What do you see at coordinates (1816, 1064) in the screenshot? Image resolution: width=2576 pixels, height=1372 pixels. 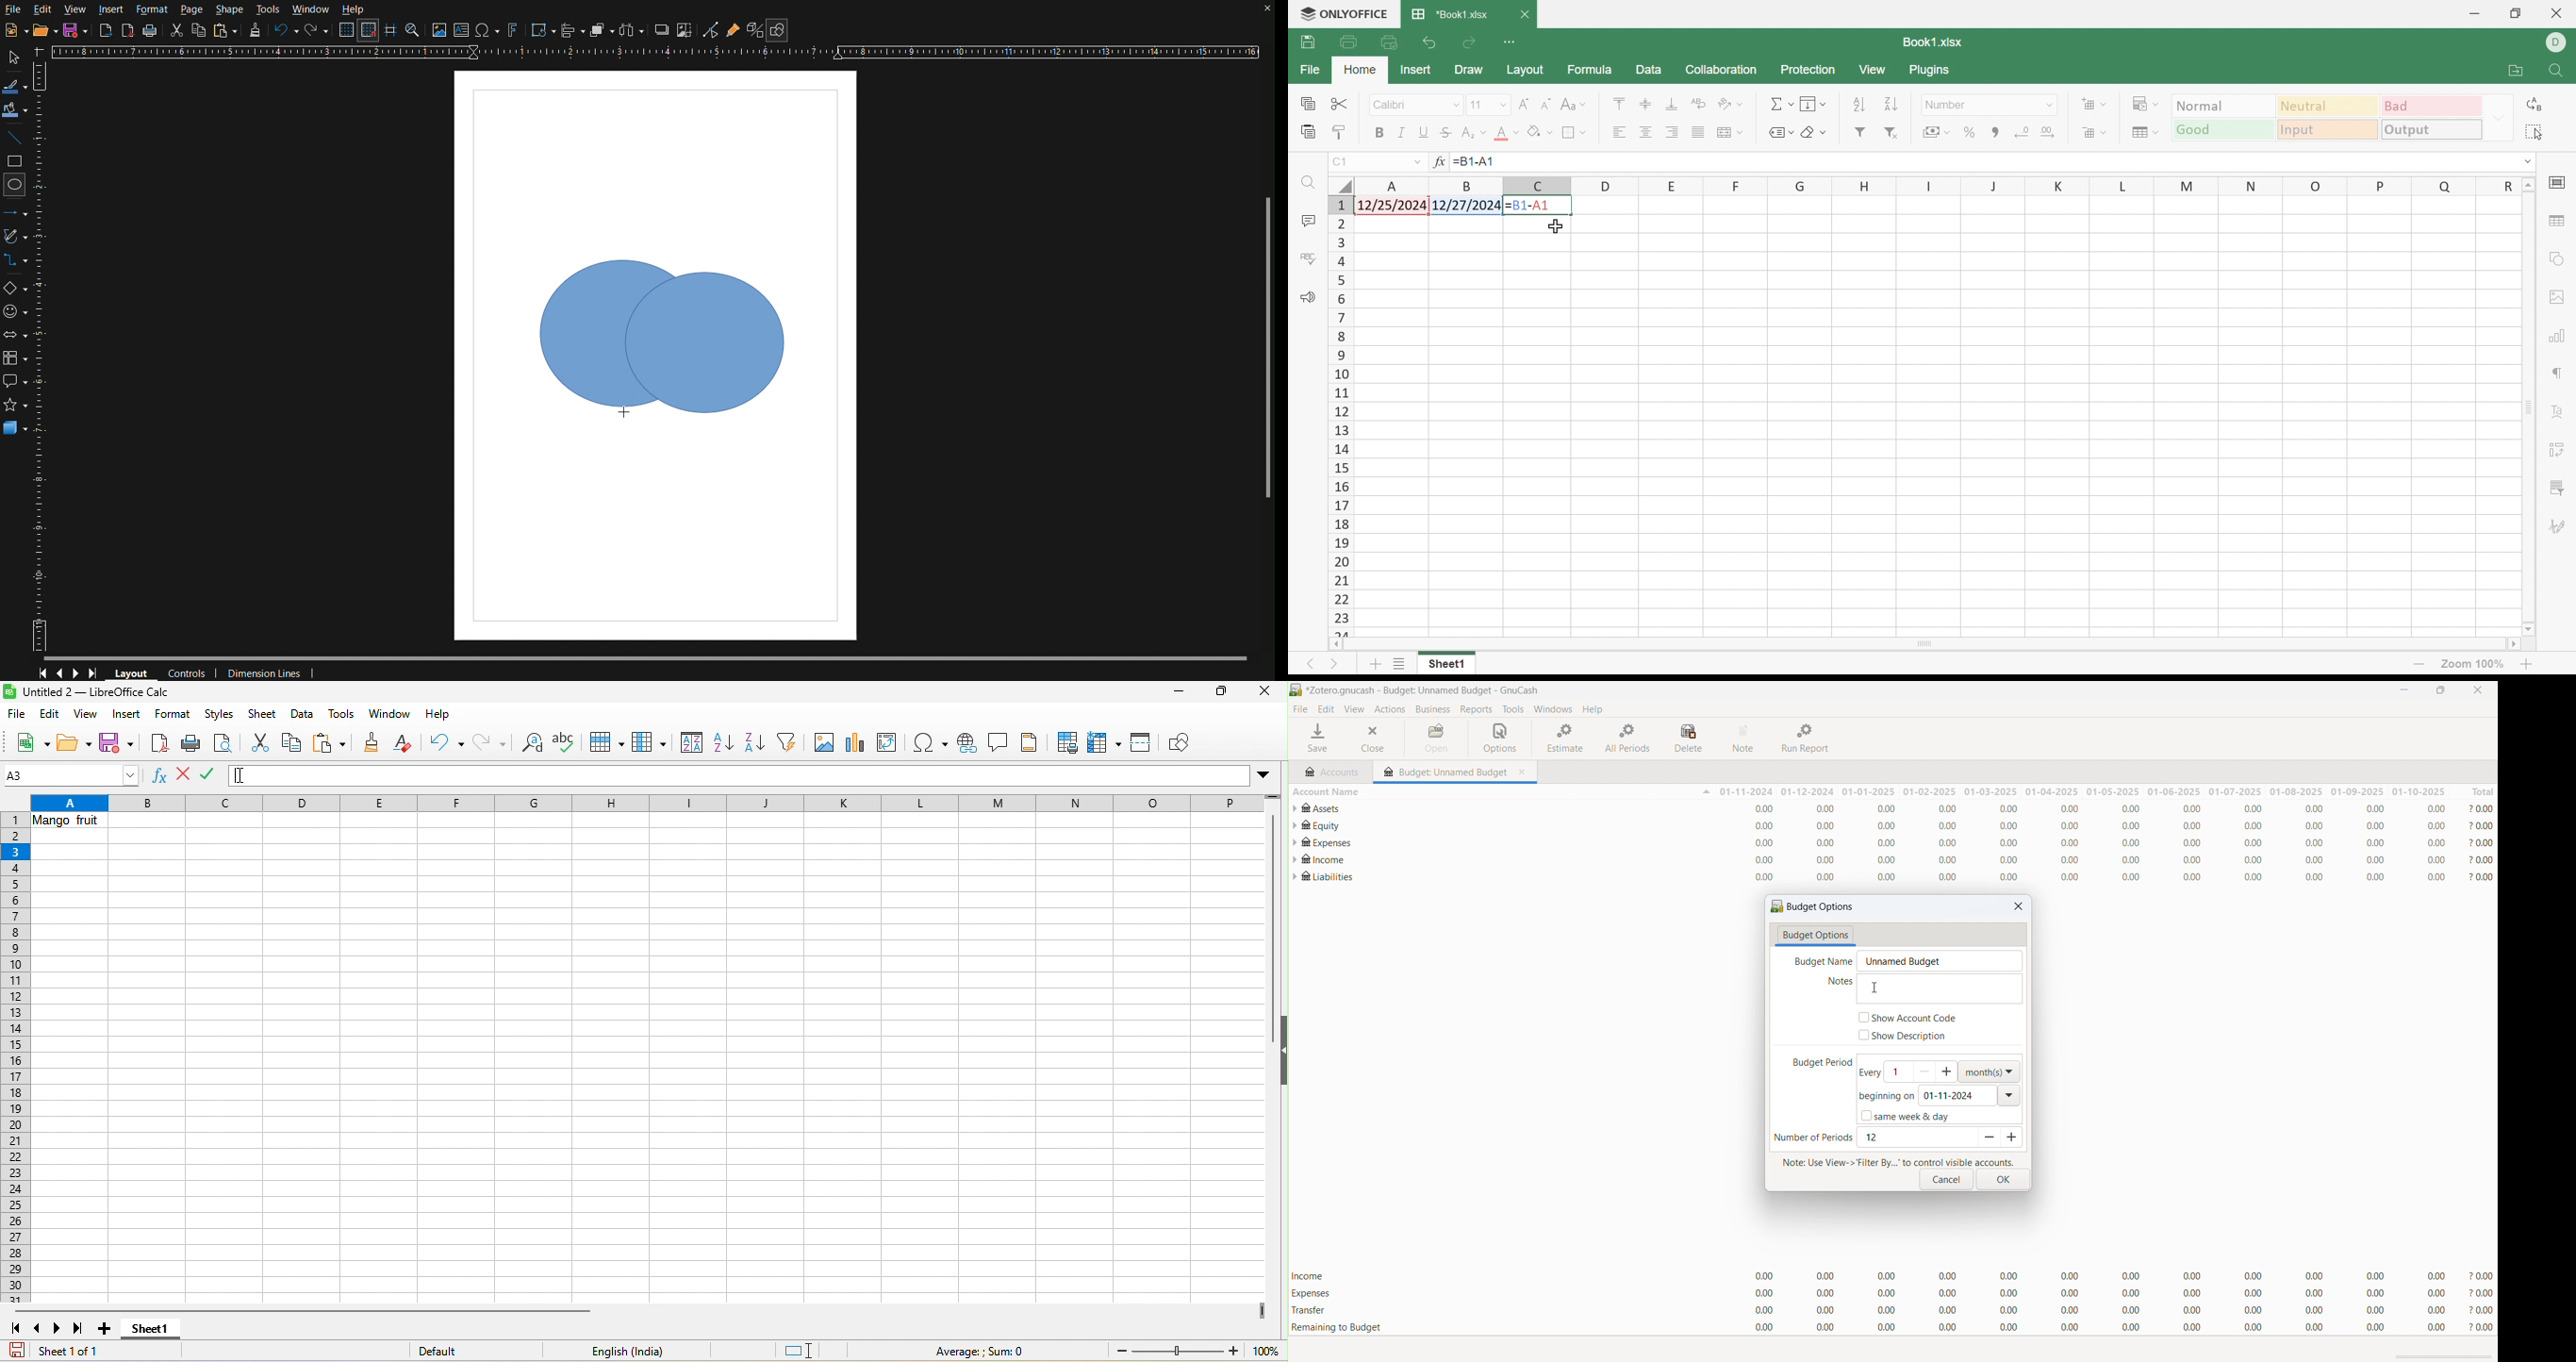 I see `budget period` at bounding box center [1816, 1064].